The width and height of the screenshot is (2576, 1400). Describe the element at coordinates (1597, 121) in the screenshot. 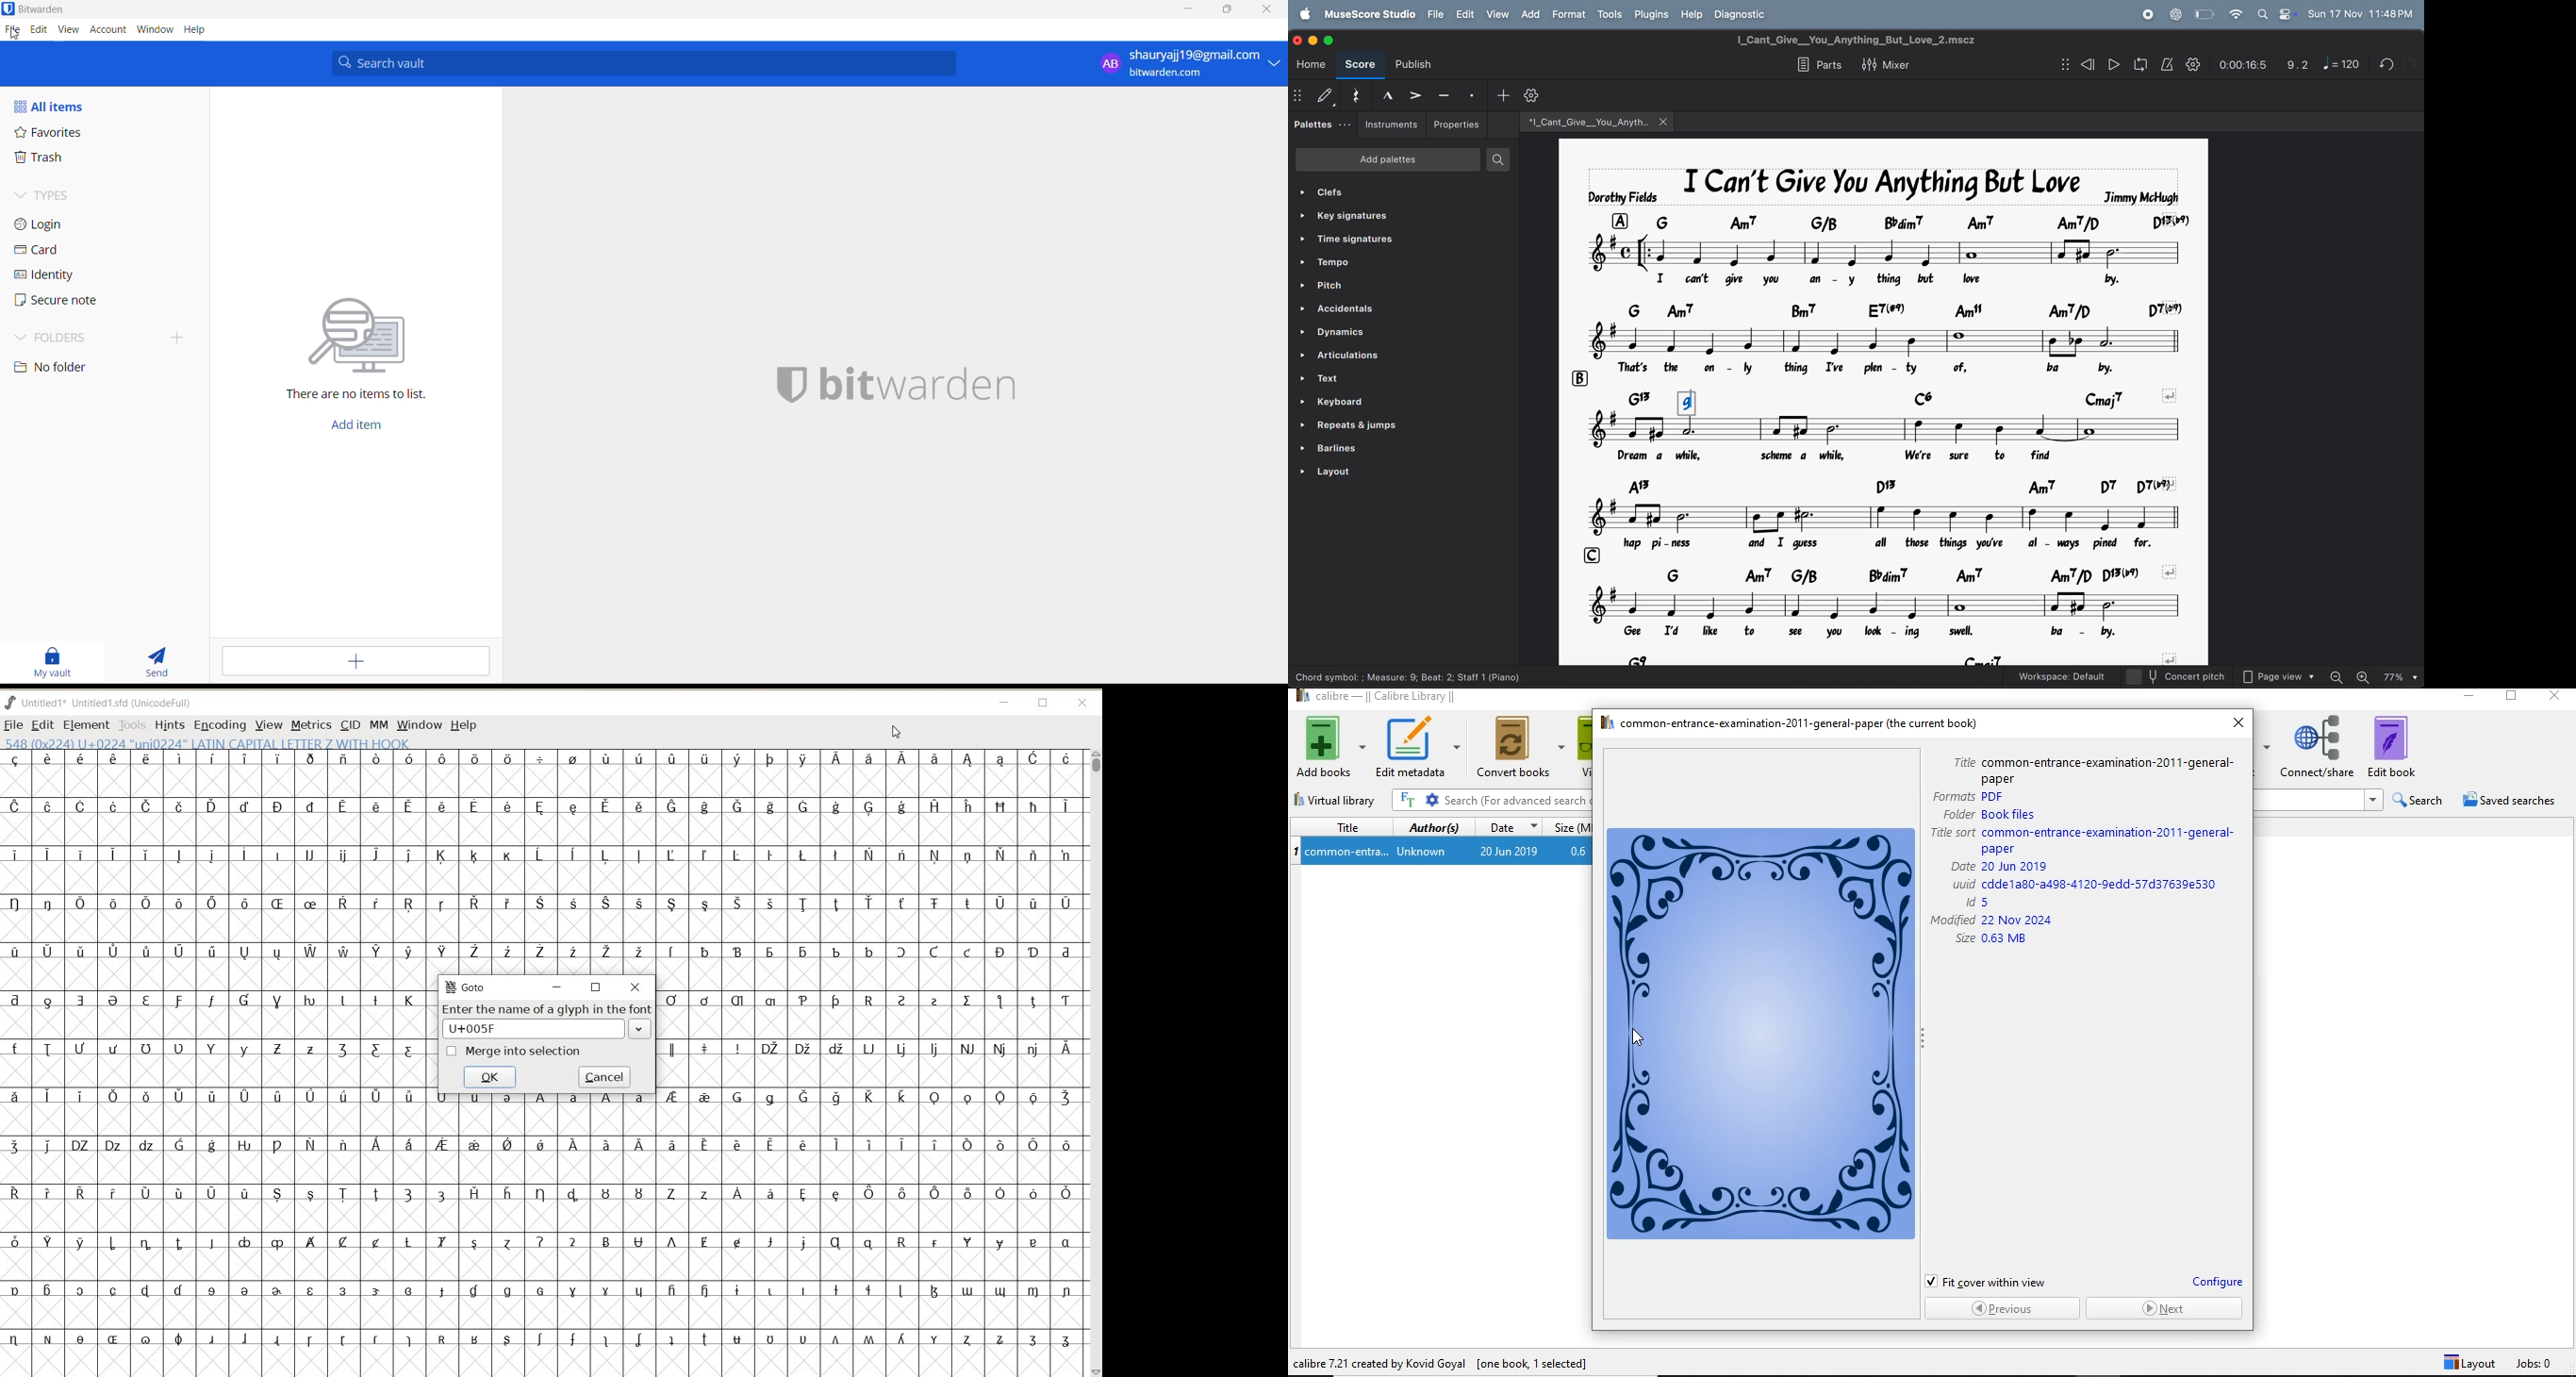

I see `music files` at that location.